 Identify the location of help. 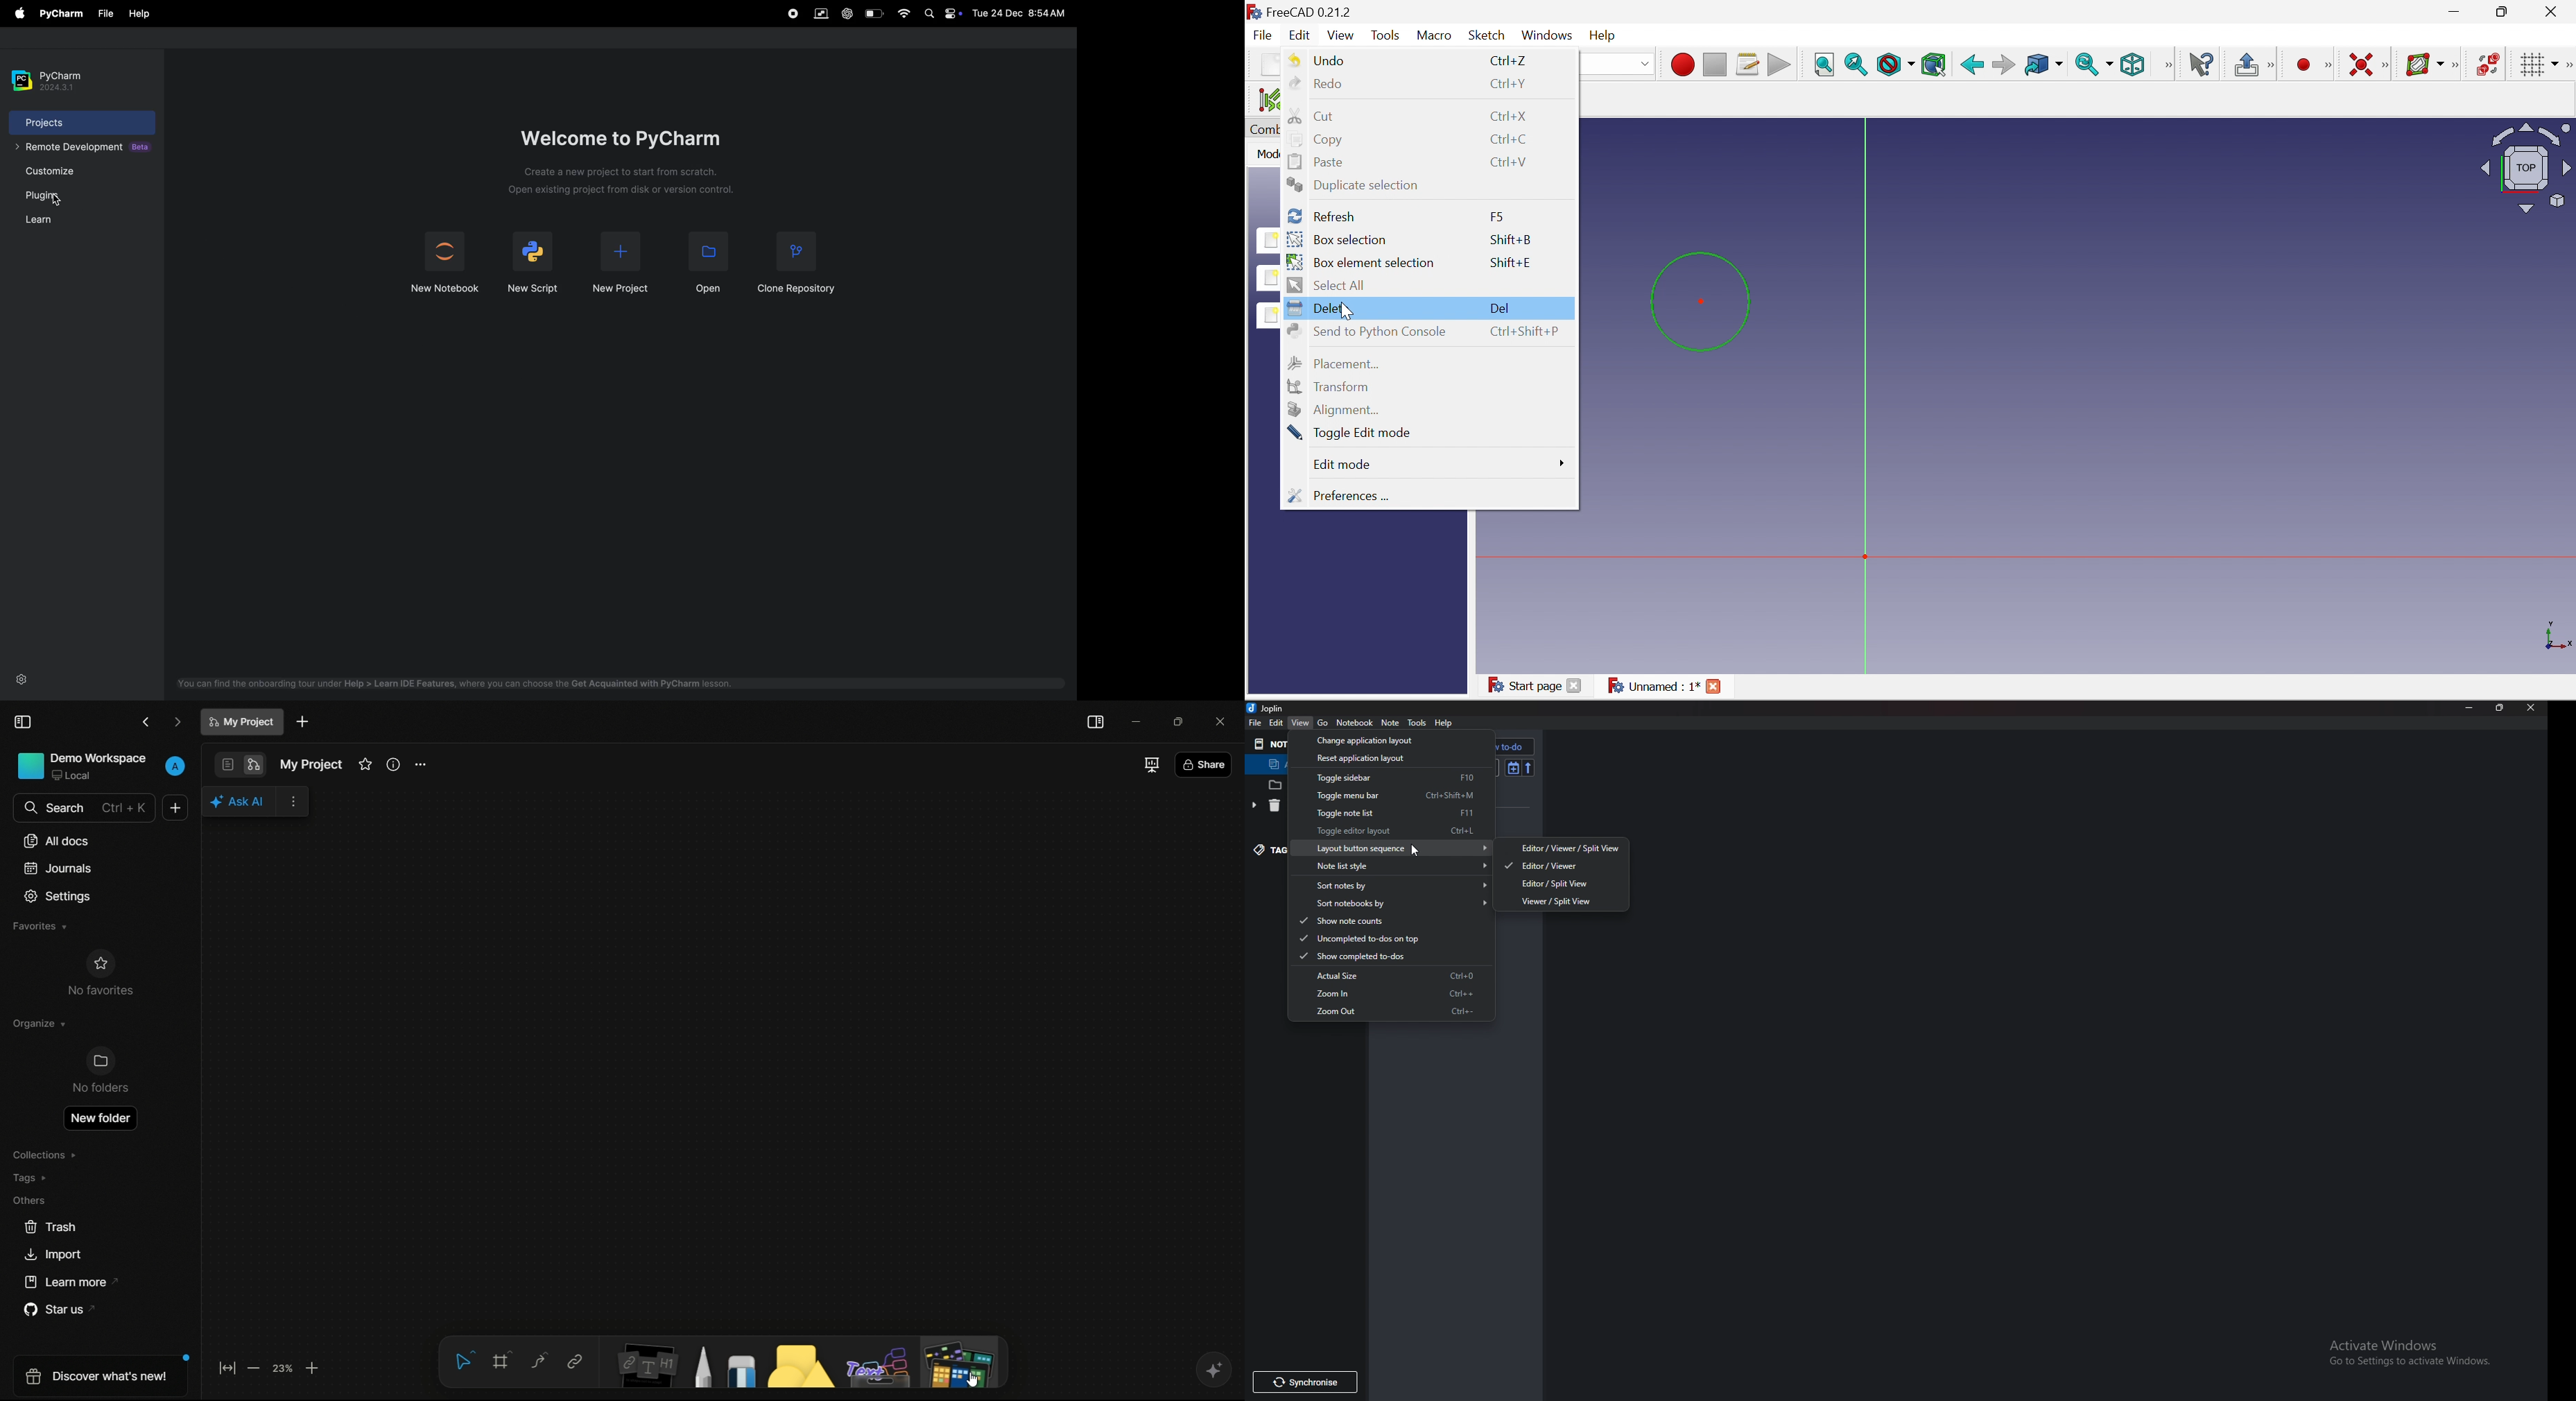
(1448, 722).